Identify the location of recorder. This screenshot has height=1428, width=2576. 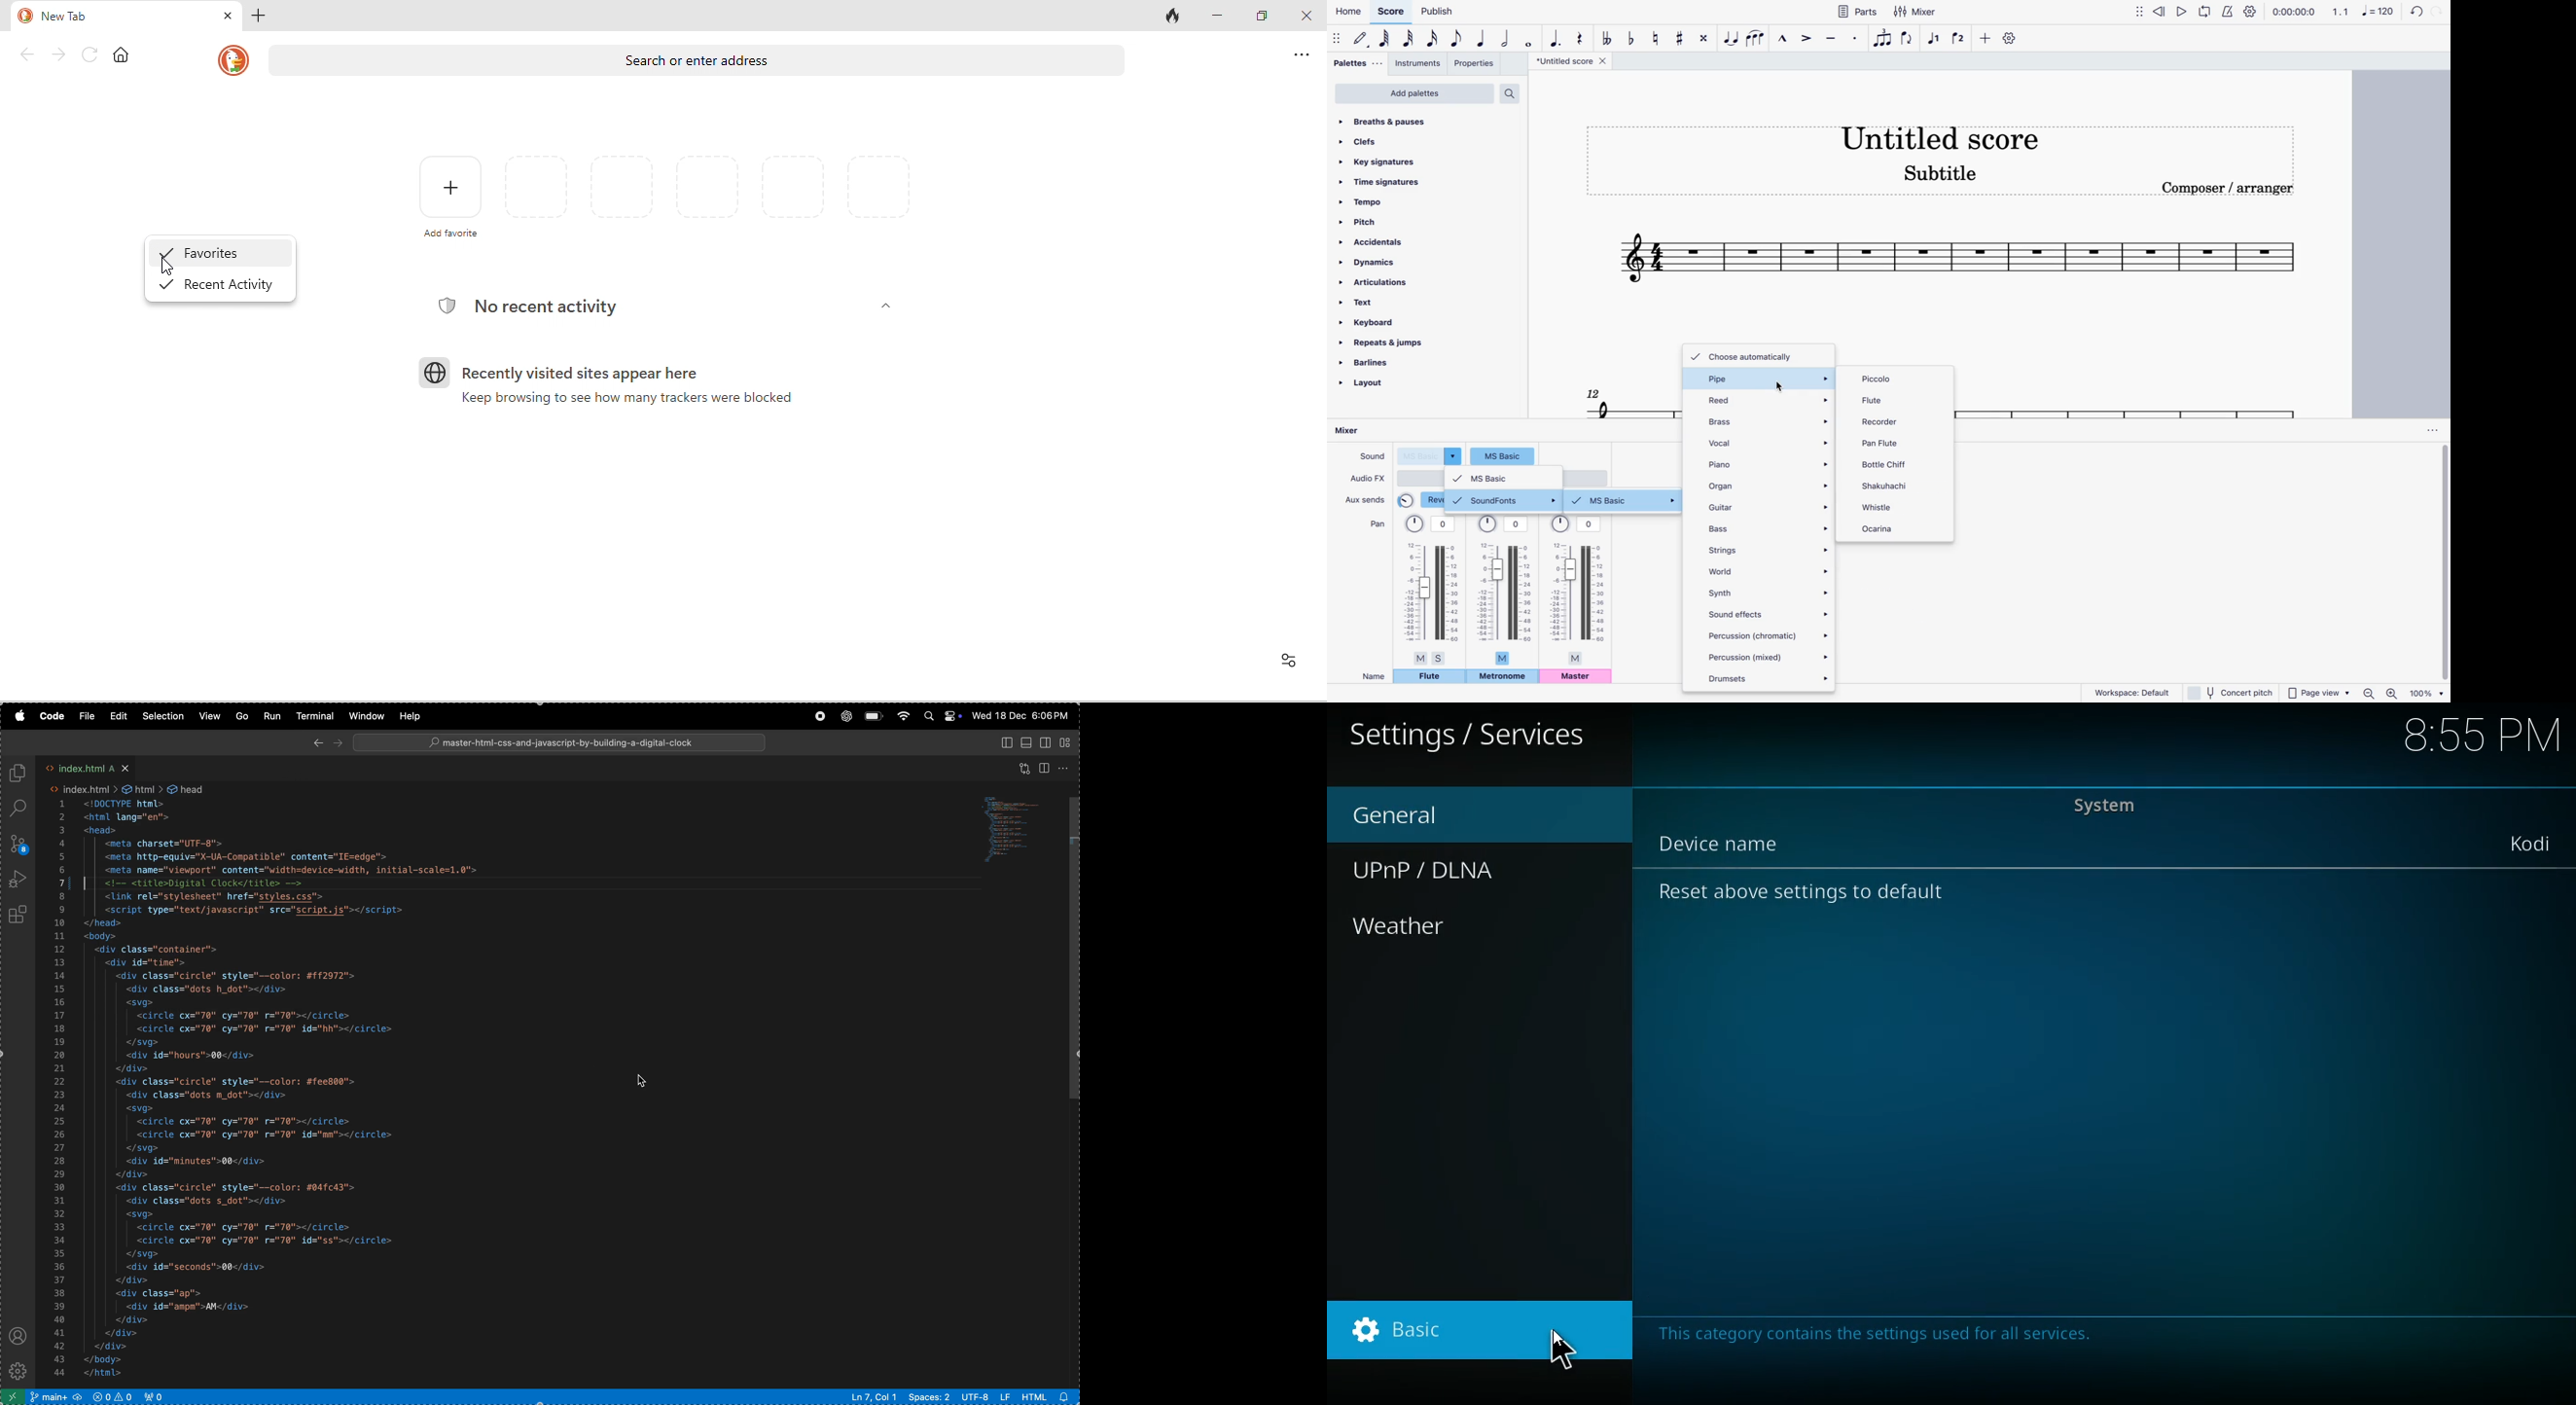
(1887, 420).